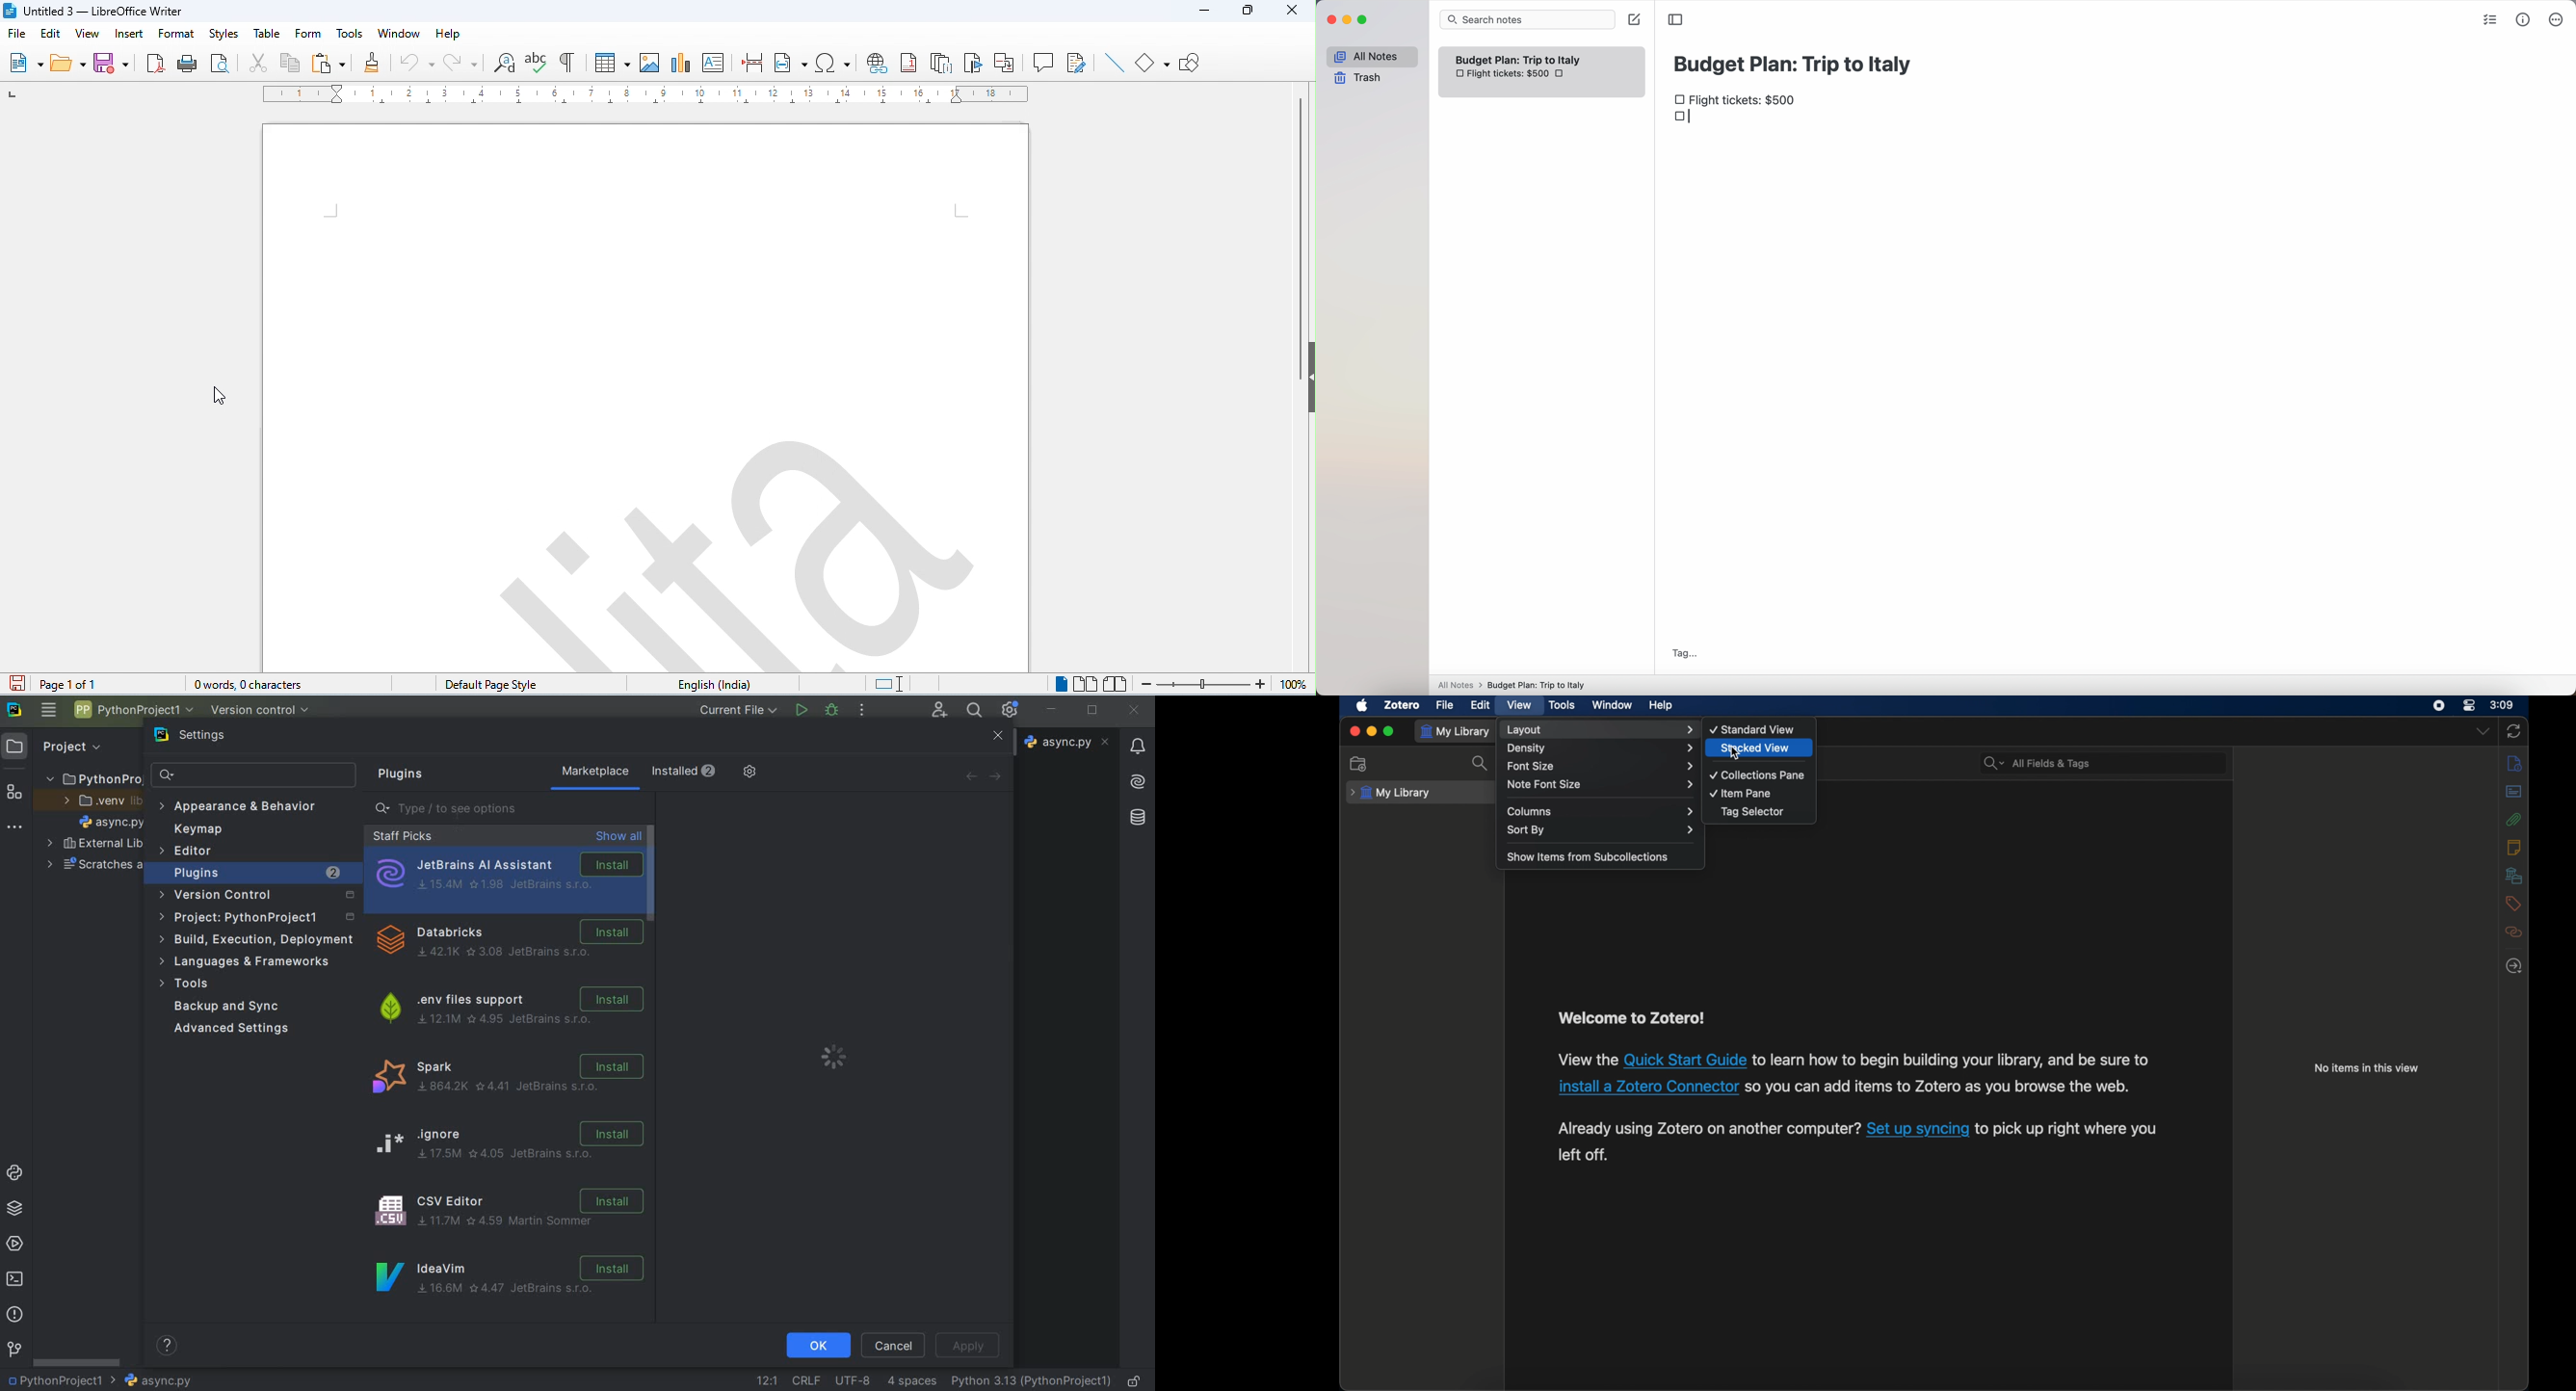 Image resolution: width=2576 pixels, height=1400 pixels. What do you see at coordinates (221, 64) in the screenshot?
I see `print preview` at bounding box center [221, 64].